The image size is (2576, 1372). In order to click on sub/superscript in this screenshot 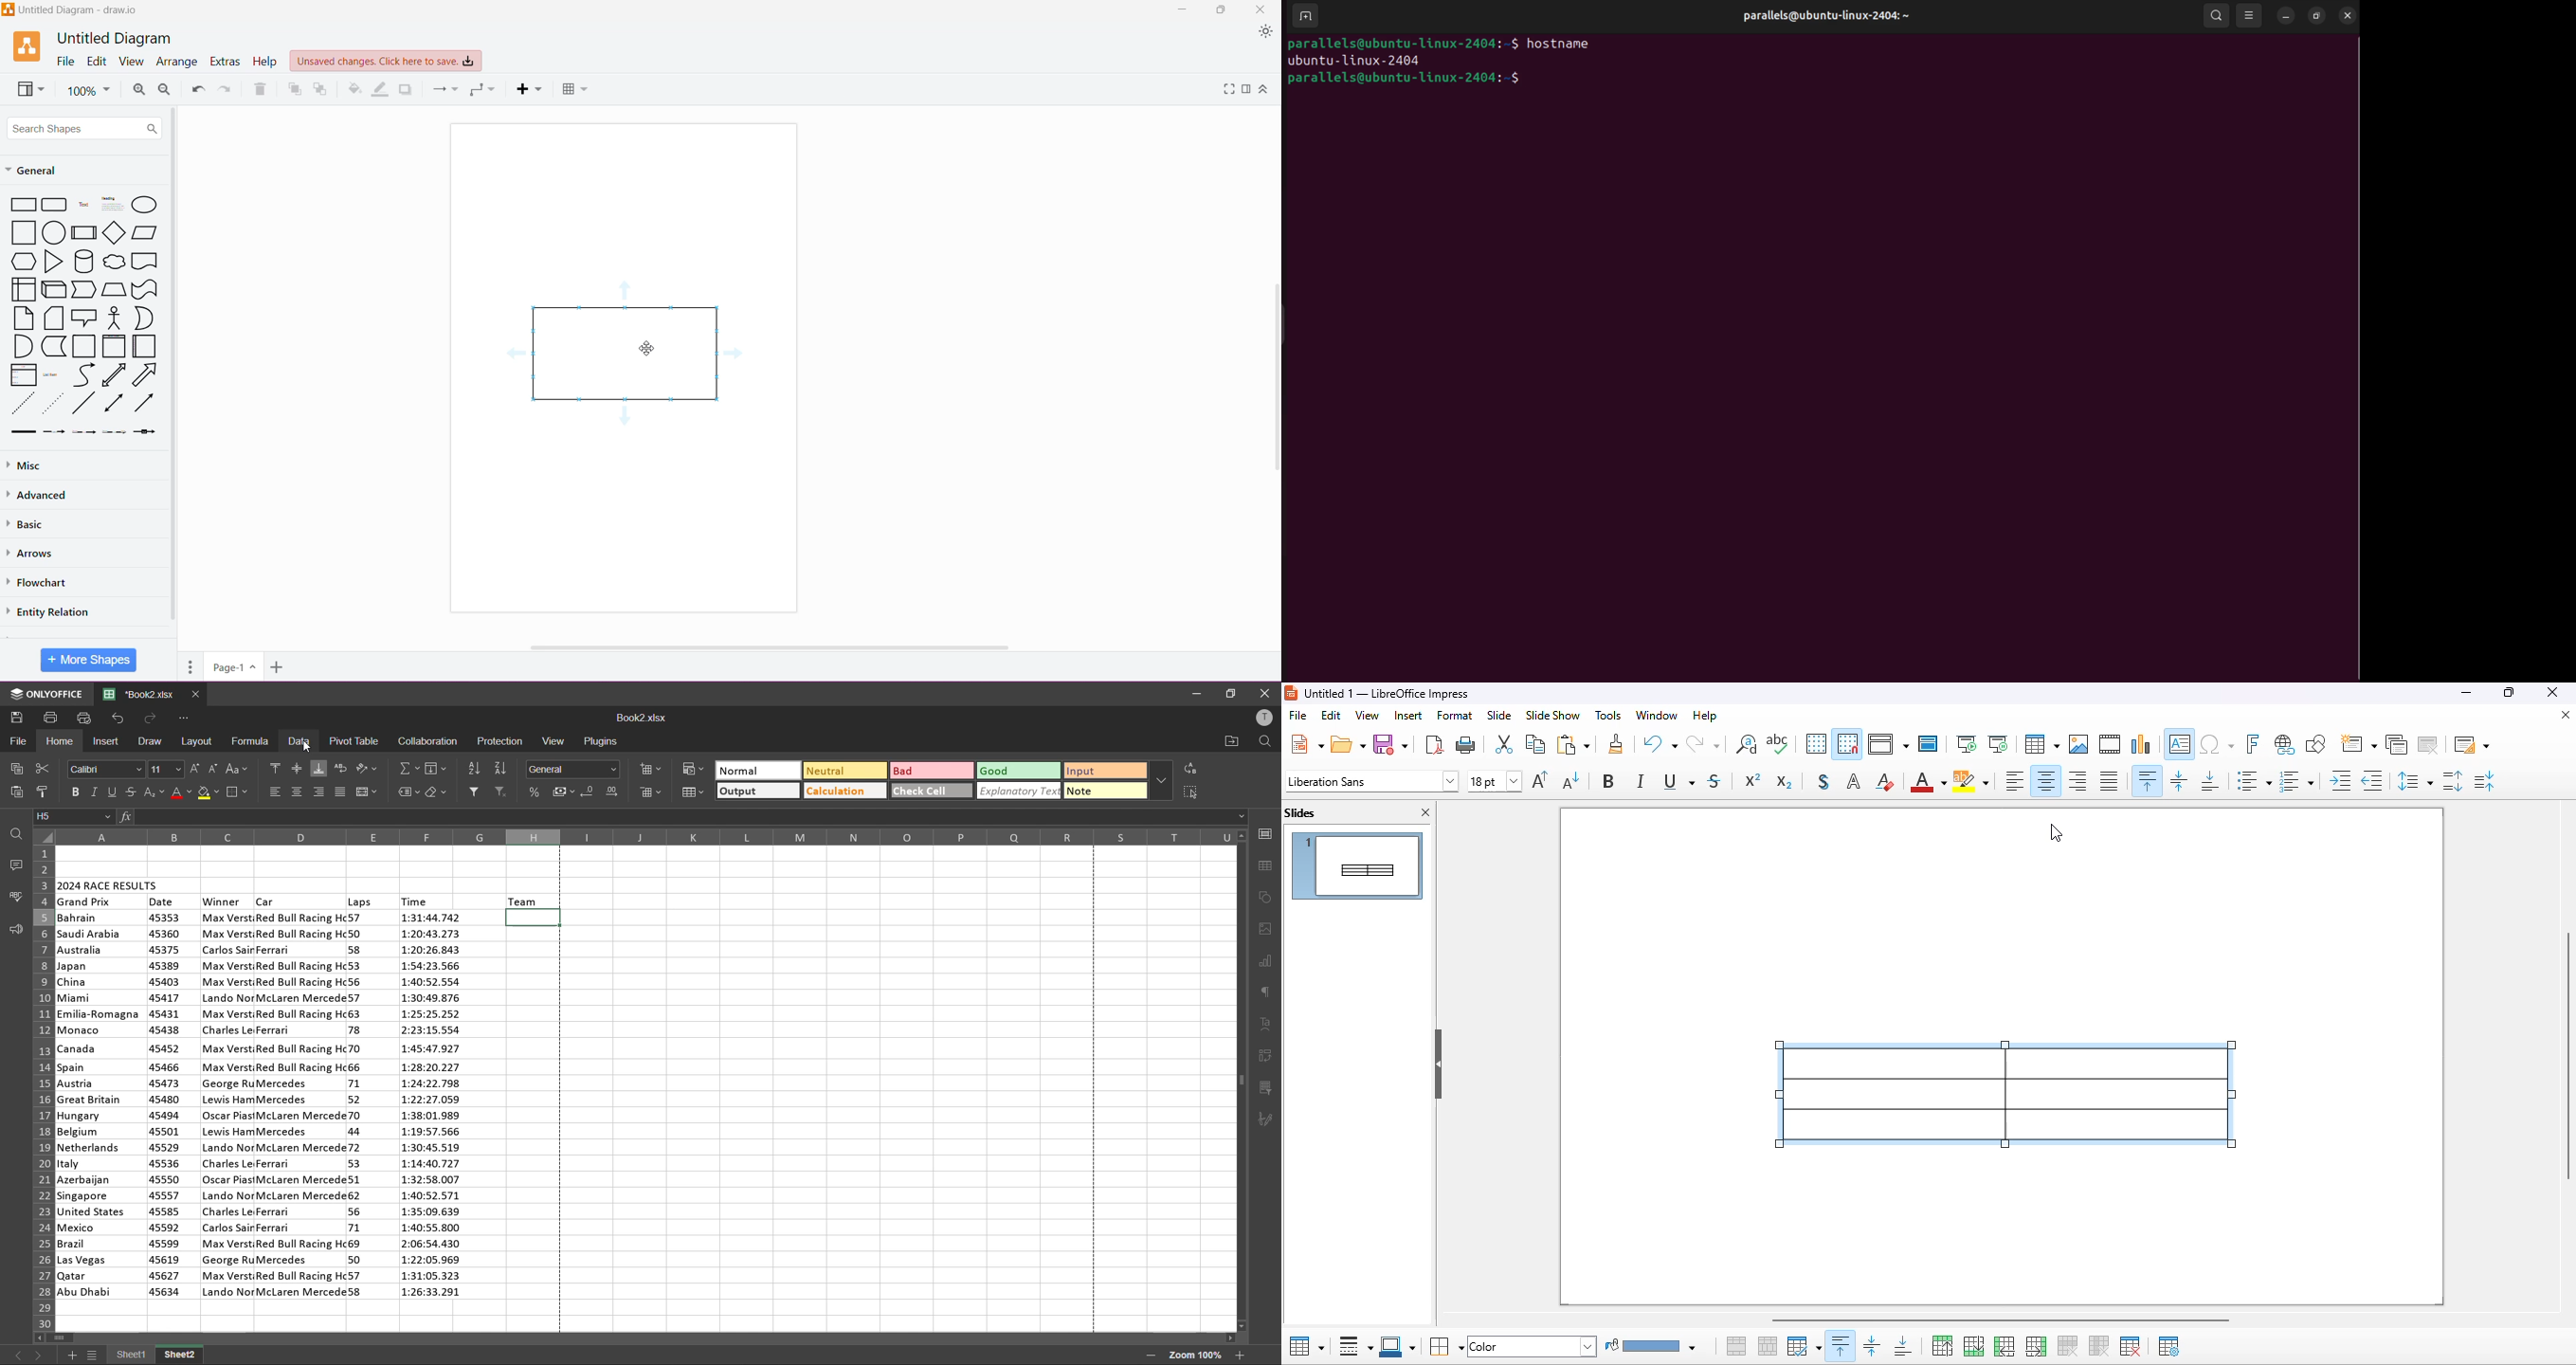, I will do `click(155, 795)`.